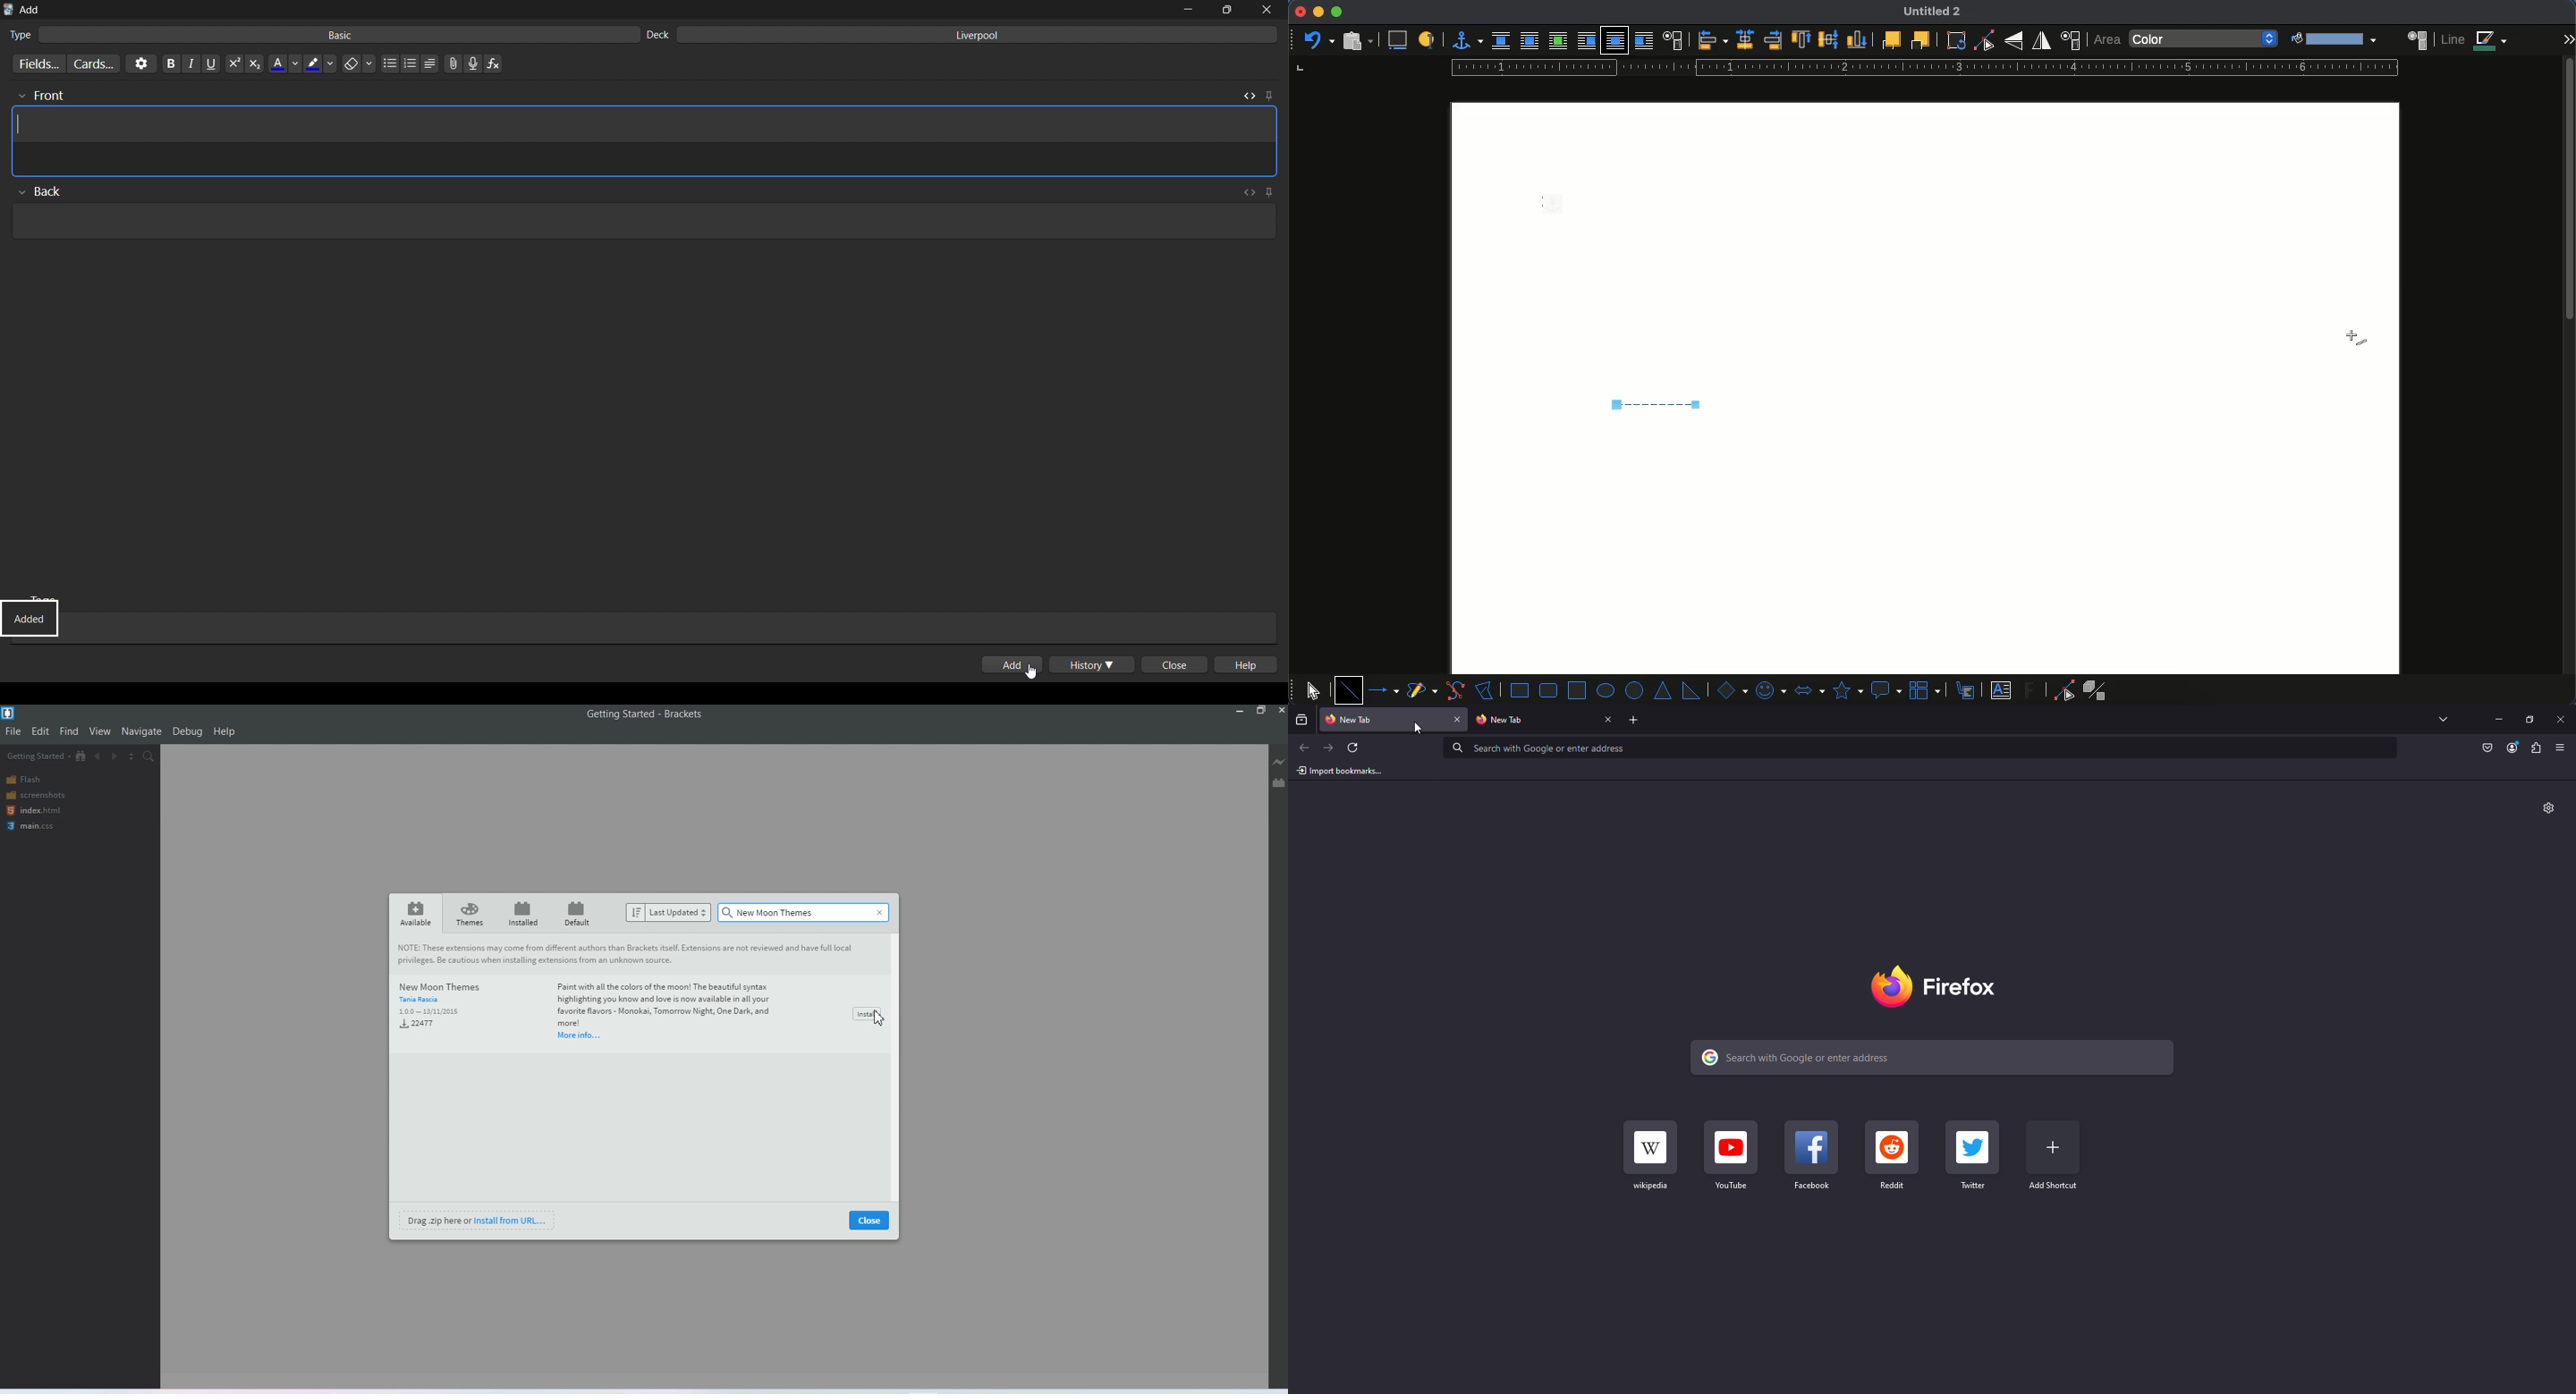 The height and width of the screenshot is (1400, 2576). Describe the element at coordinates (476, 64) in the screenshot. I see `record audio` at that location.